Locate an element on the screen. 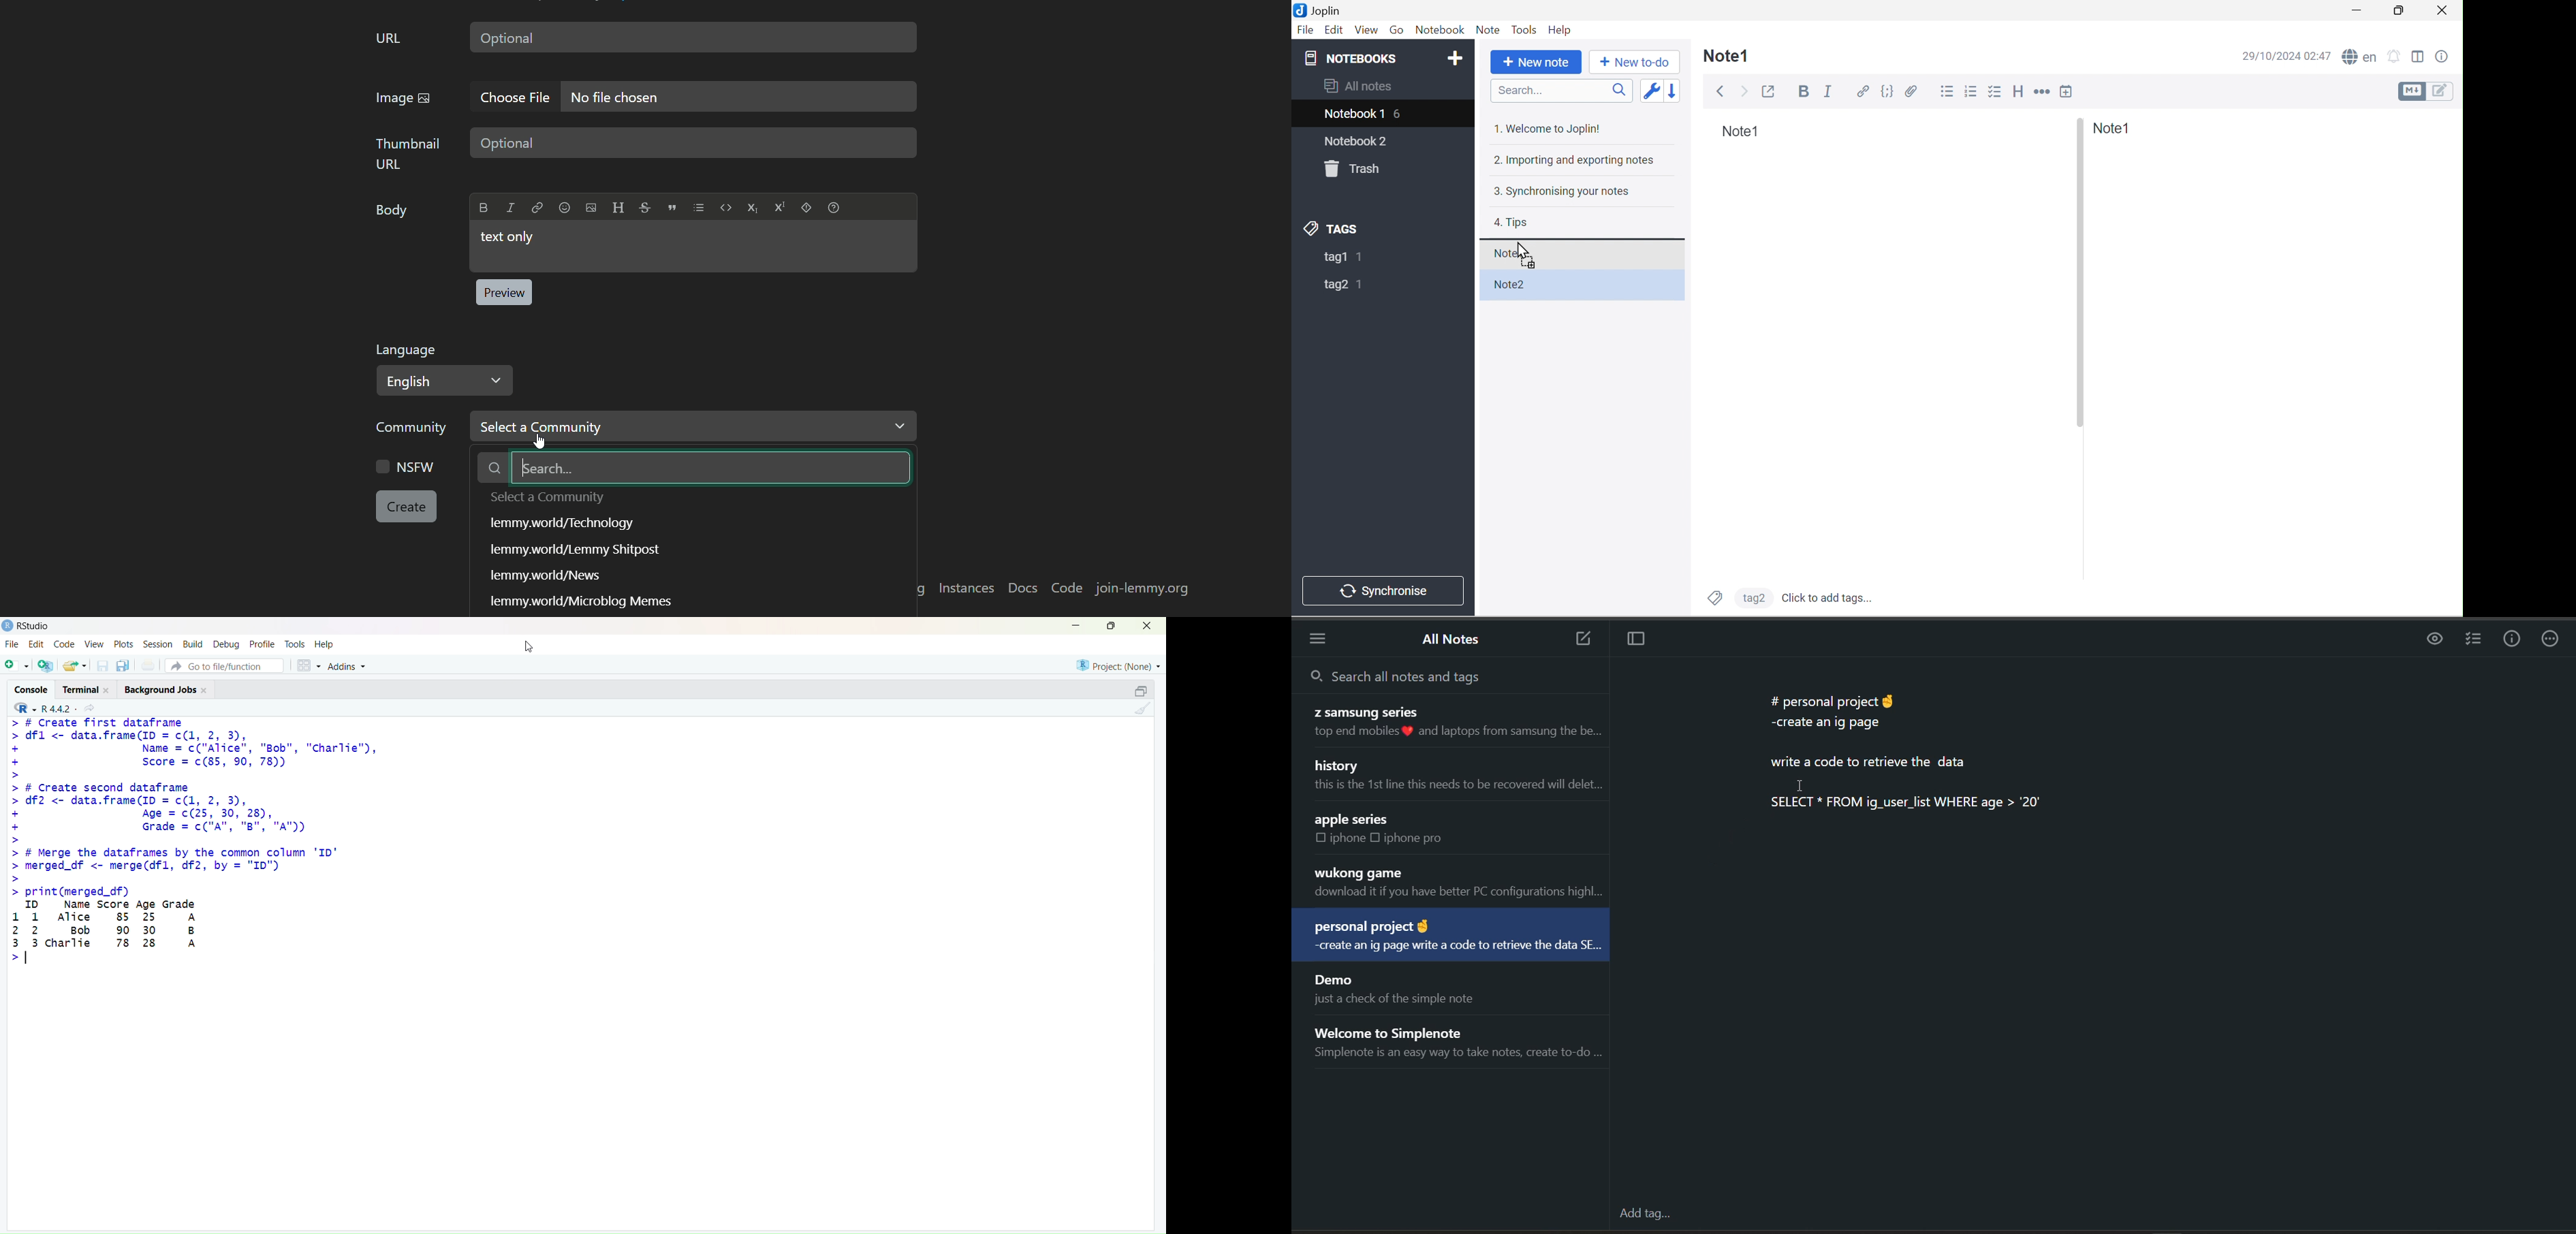 The height and width of the screenshot is (1260, 2576). Note1 is located at coordinates (1511, 254).